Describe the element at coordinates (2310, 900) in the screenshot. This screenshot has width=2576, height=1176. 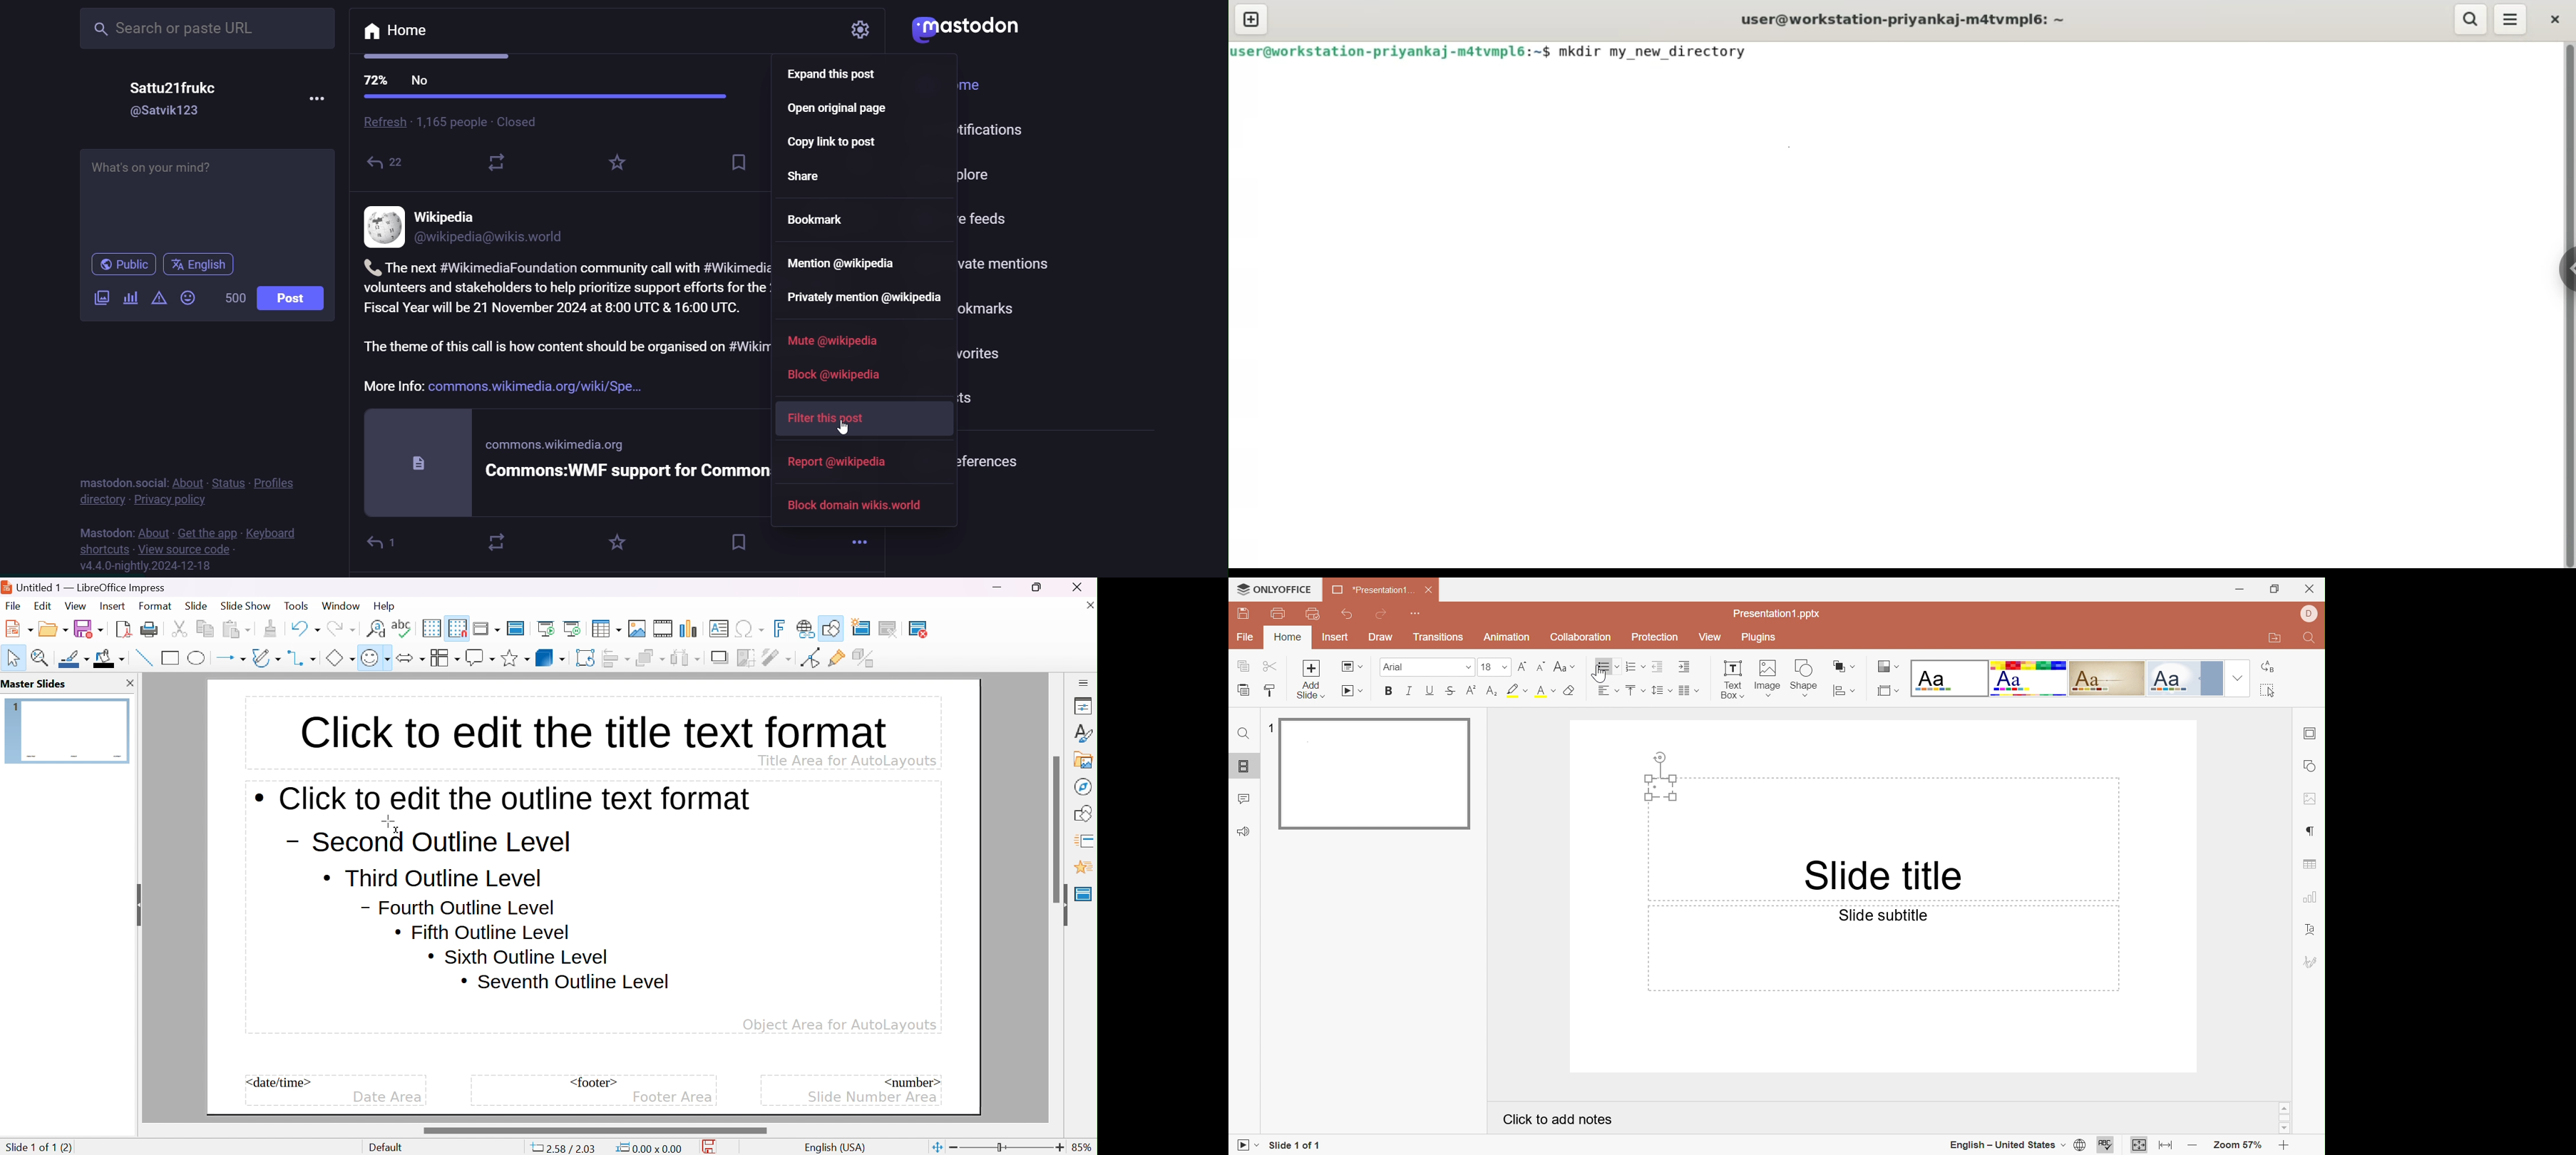
I see `chart settings` at that location.